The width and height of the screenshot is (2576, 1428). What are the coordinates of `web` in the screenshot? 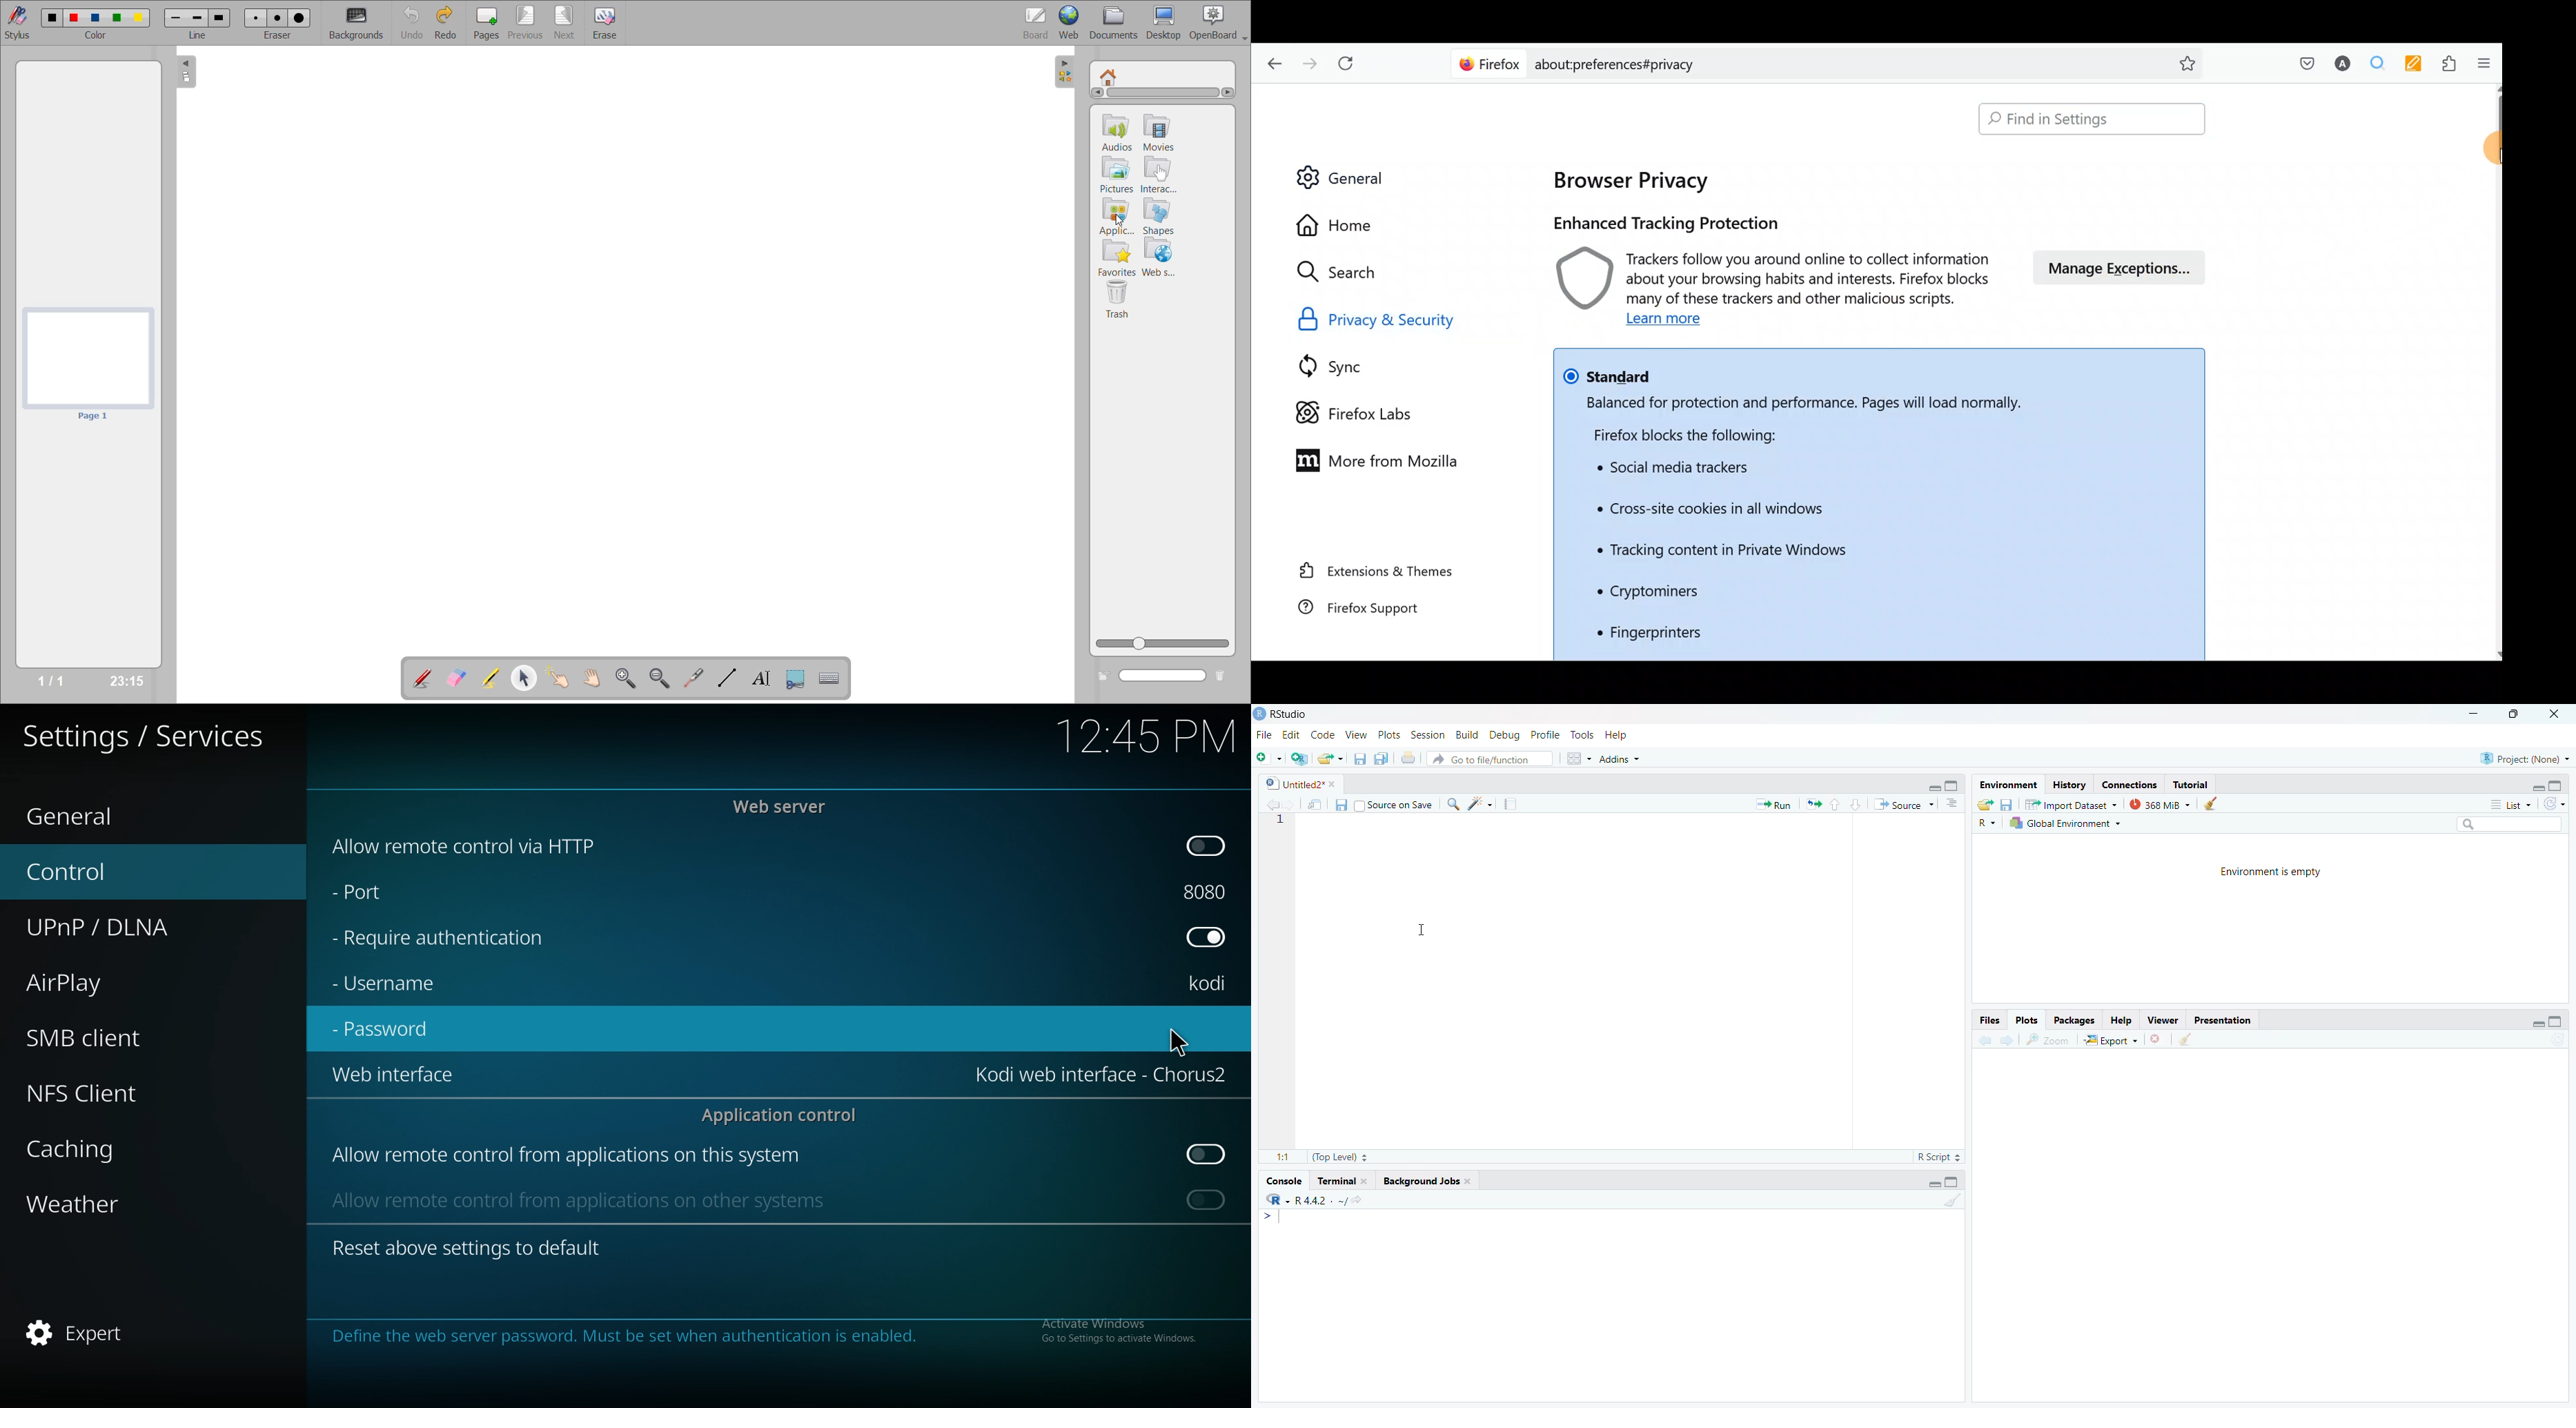 It's located at (1071, 22).